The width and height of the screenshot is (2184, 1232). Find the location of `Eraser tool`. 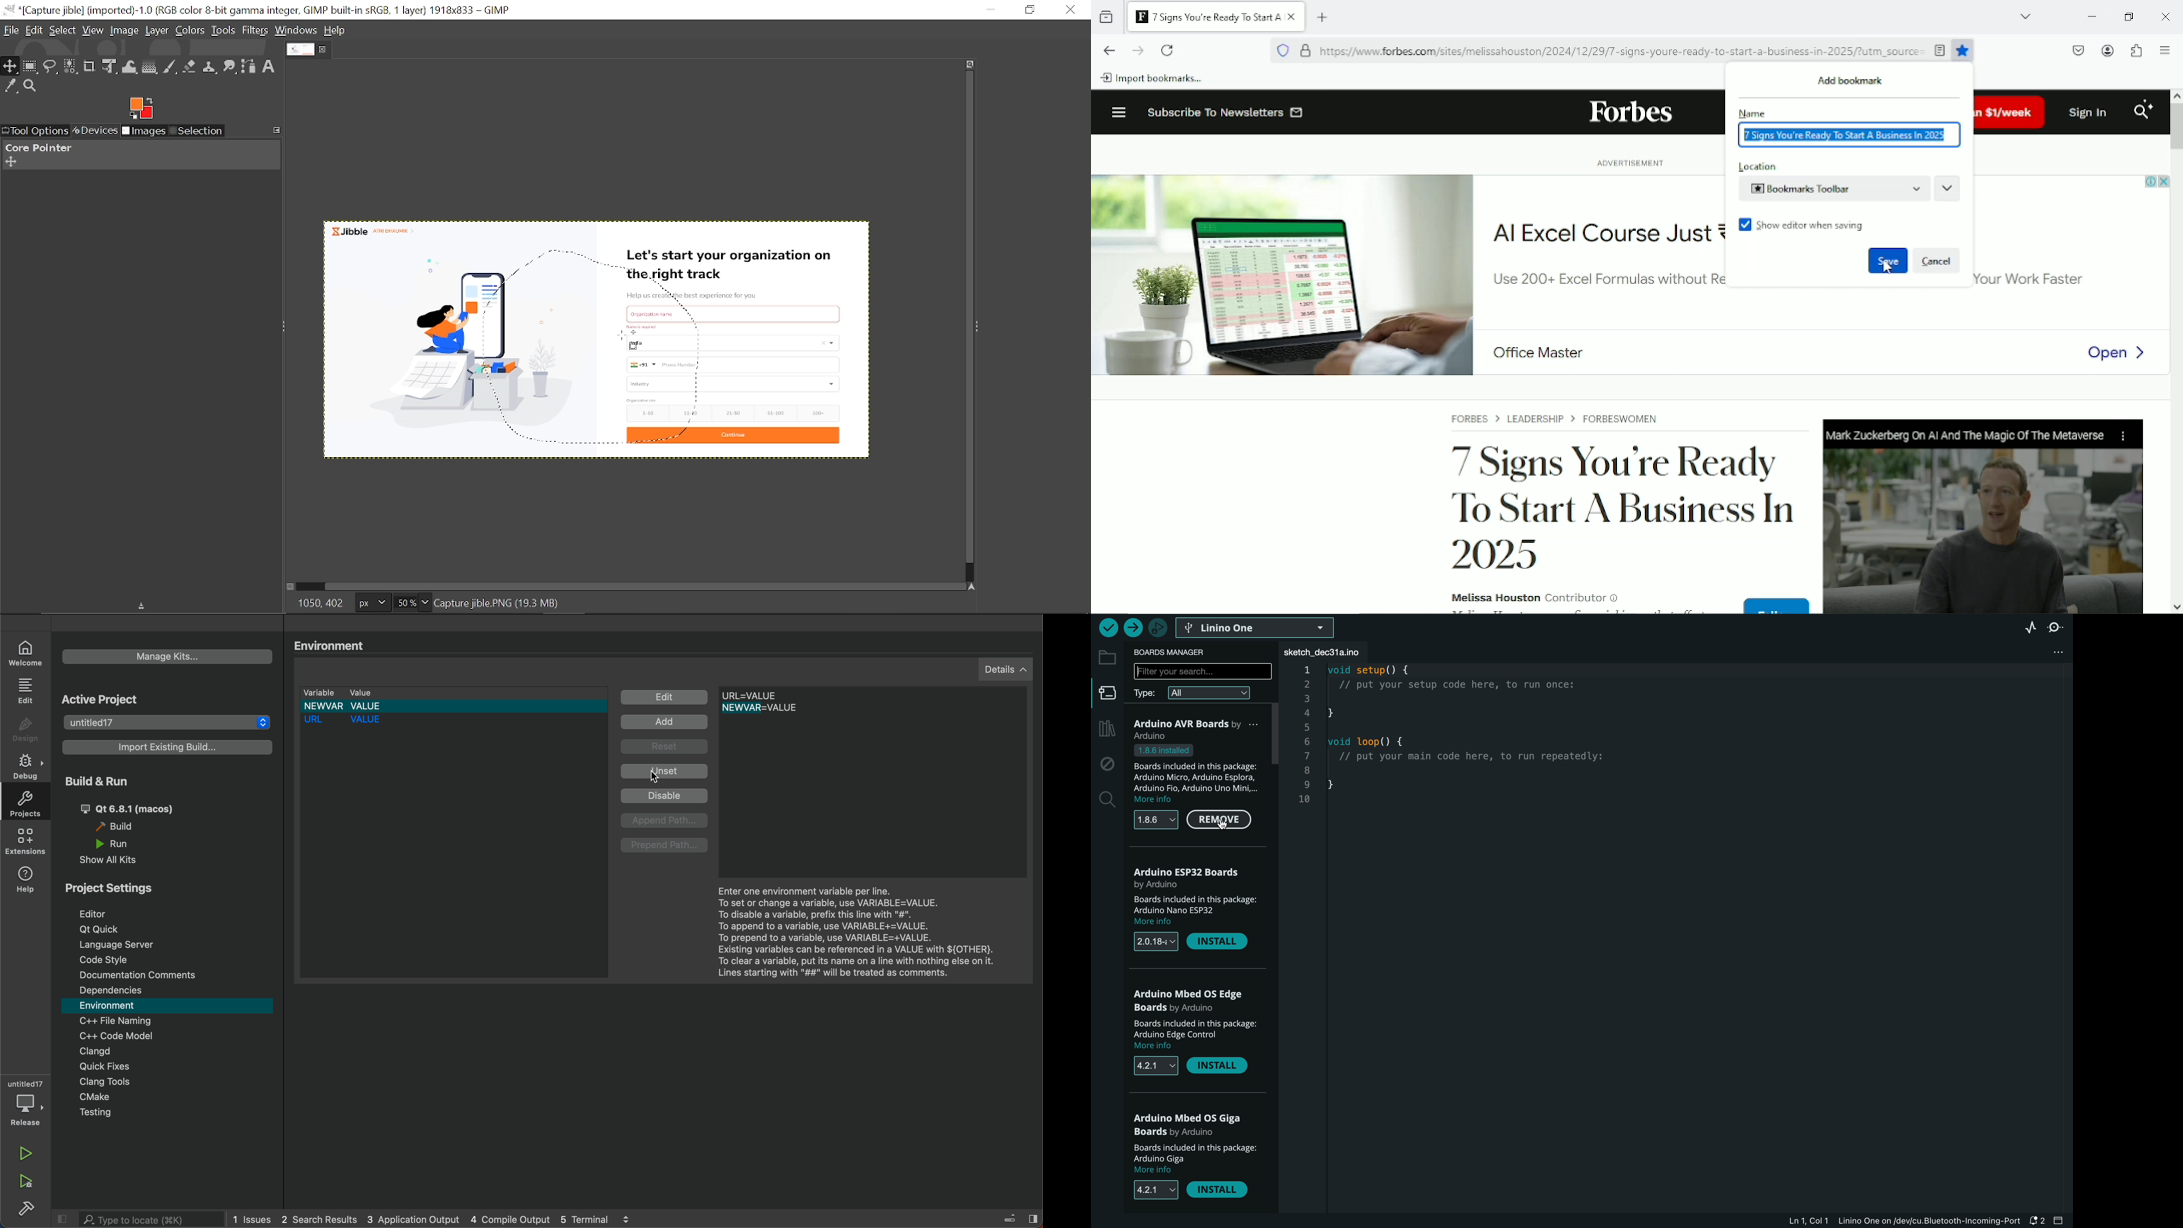

Eraser tool is located at coordinates (189, 68).